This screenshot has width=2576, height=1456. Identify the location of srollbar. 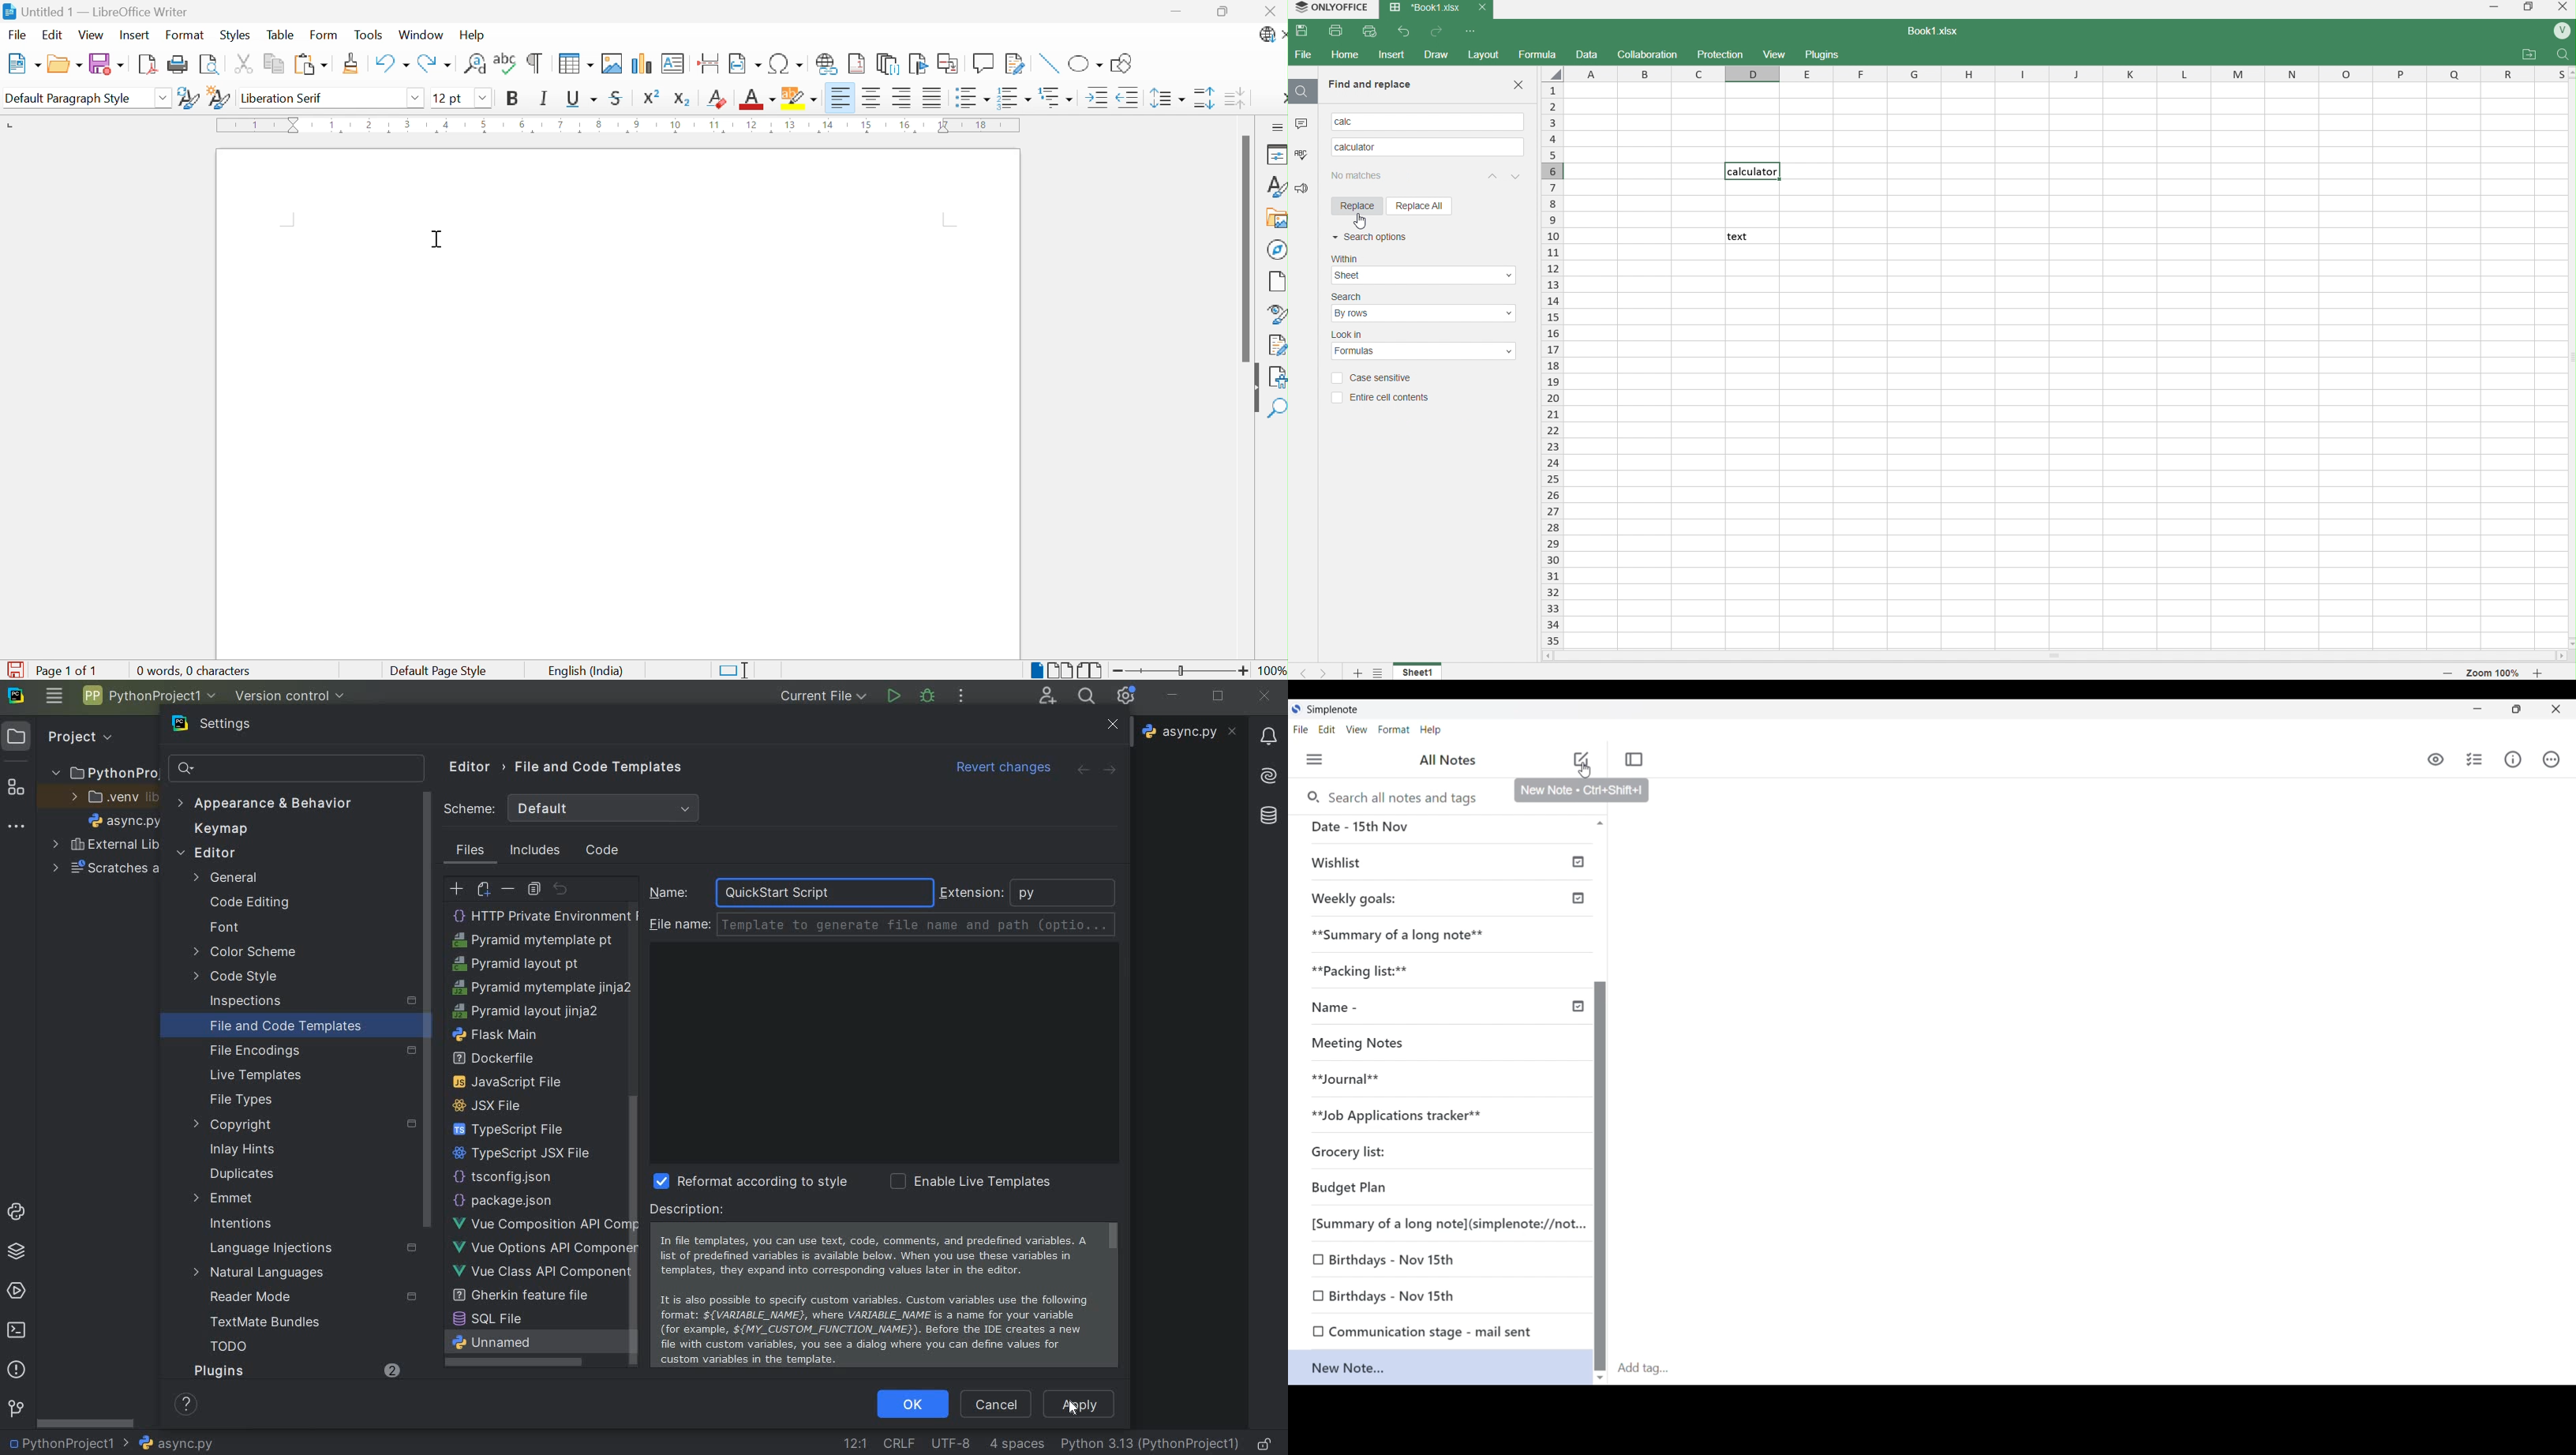
(86, 1423).